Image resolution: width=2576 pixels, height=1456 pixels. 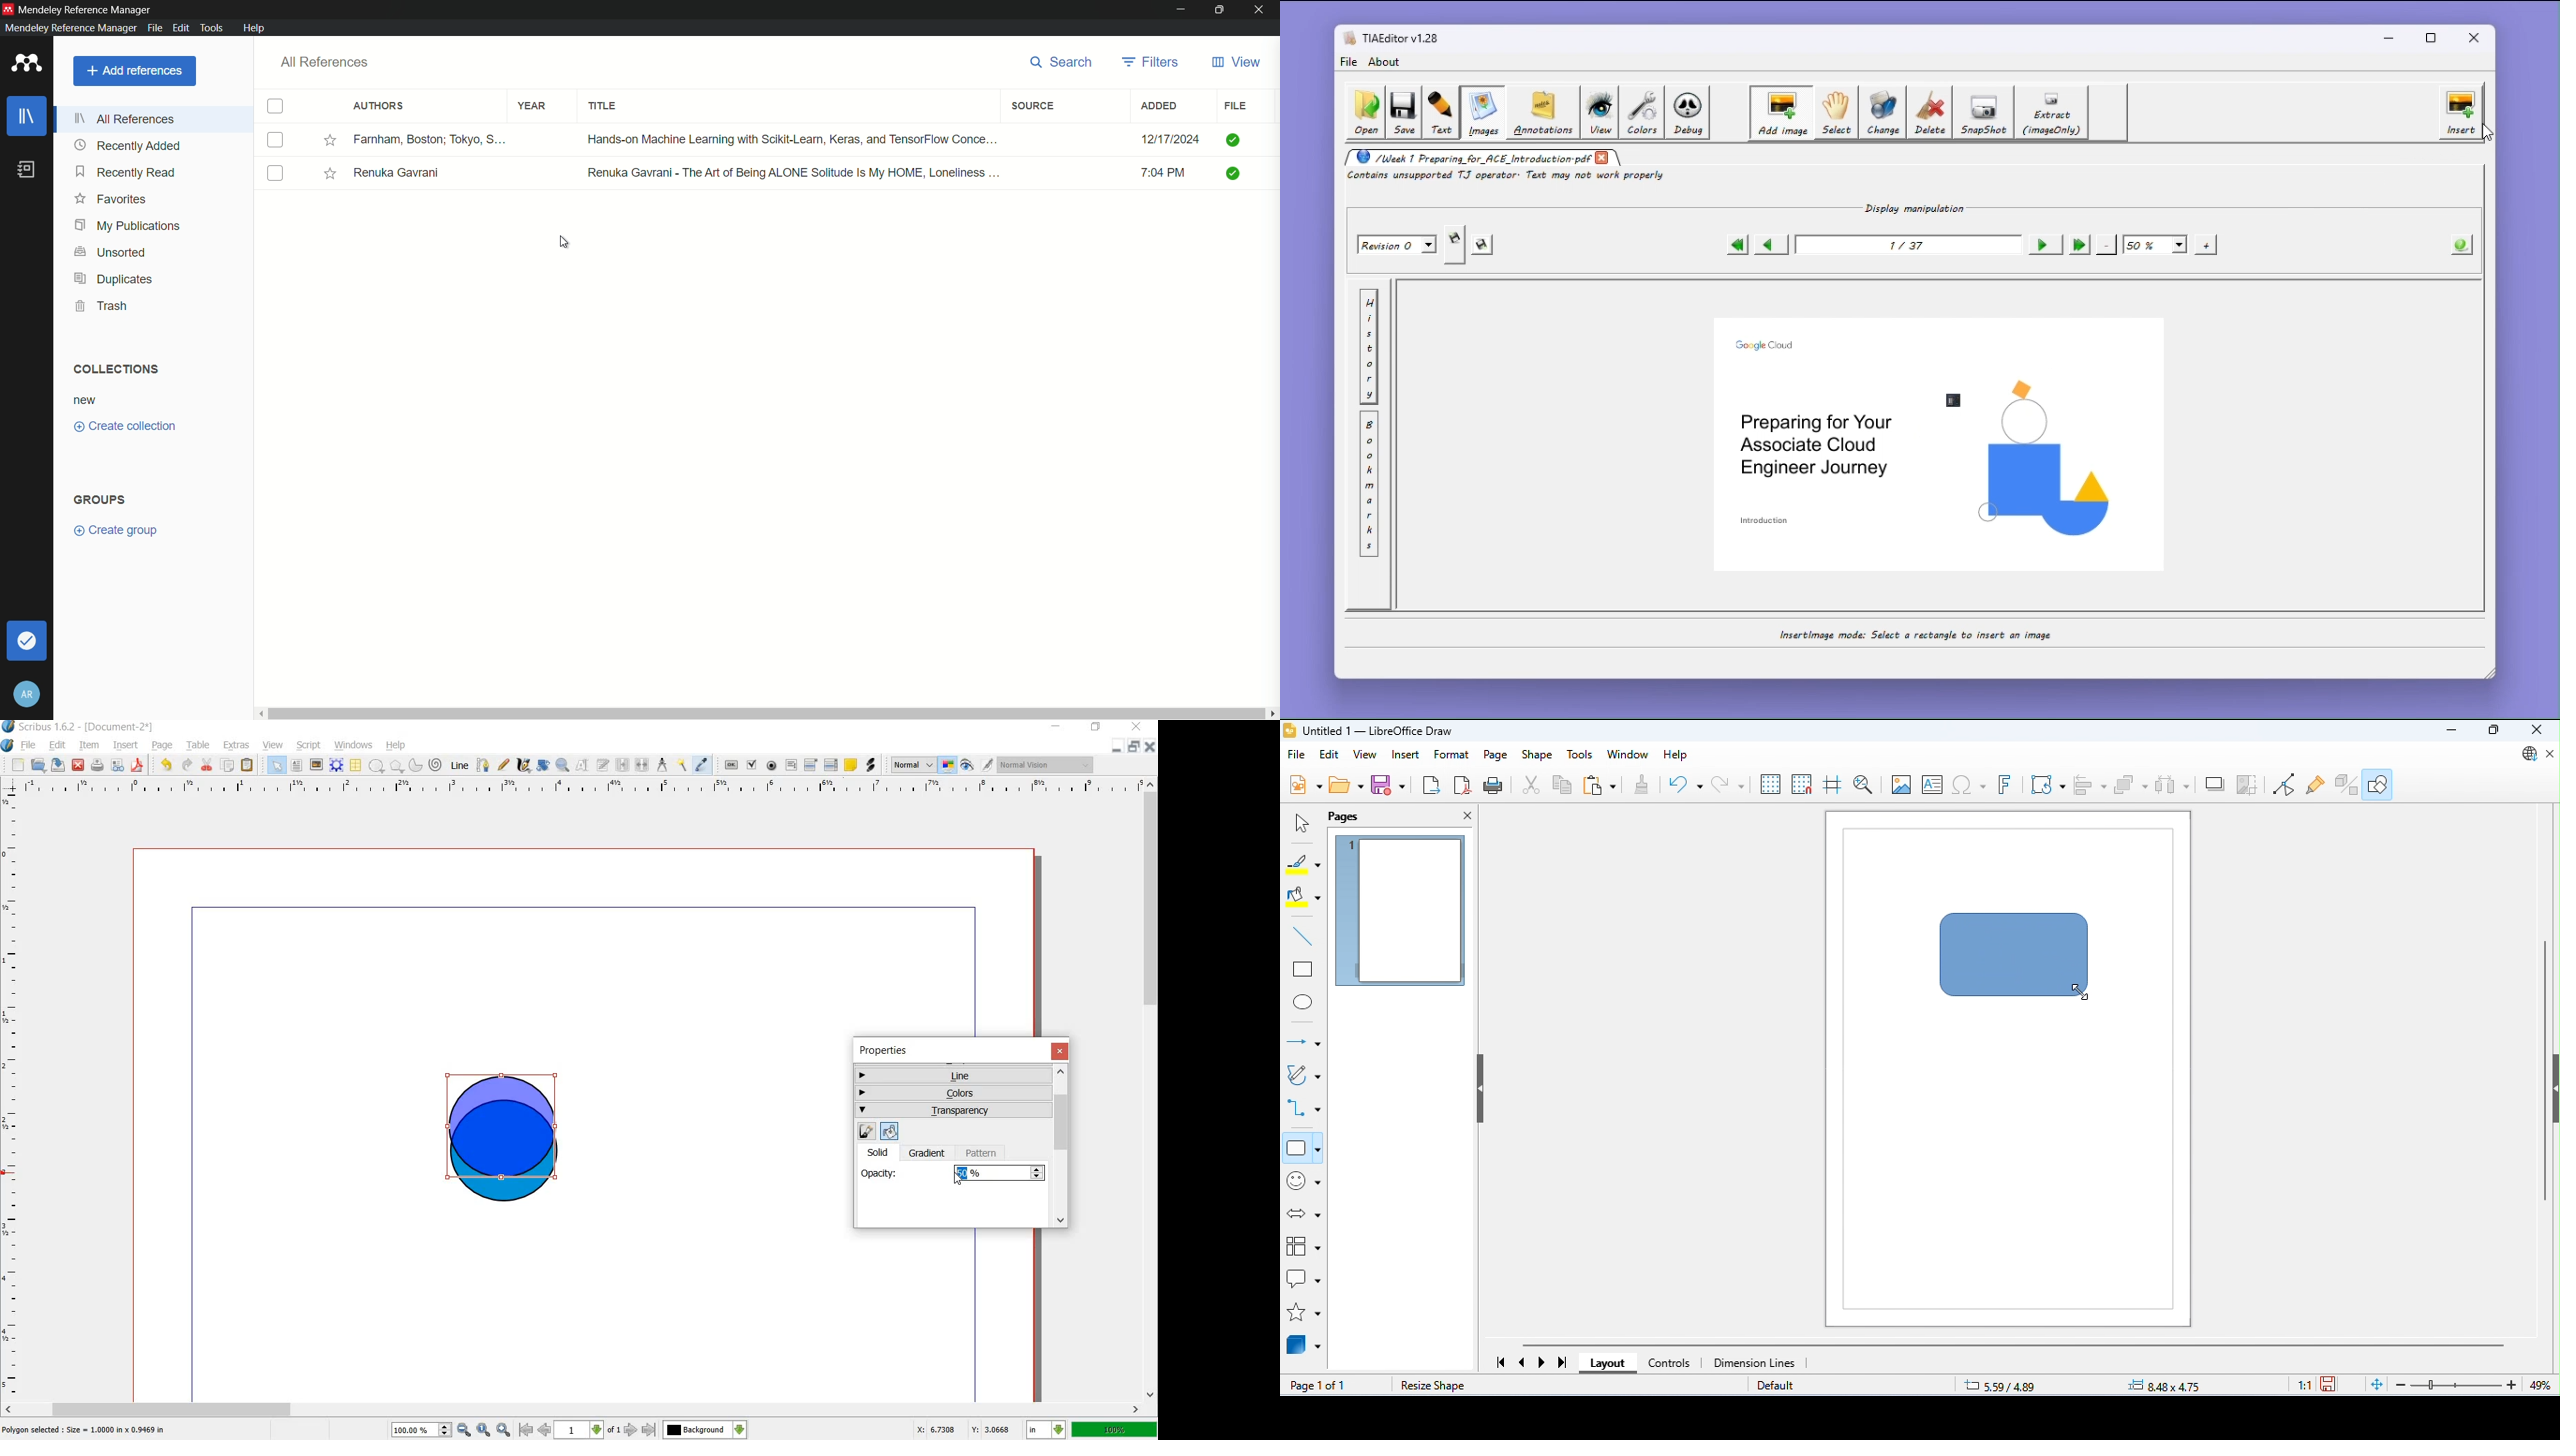 What do you see at coordinates (2017, 954) in the screenshot?
I see `rounded rectangle has been dragged and mouse up` at bounding box center [2017, 954].